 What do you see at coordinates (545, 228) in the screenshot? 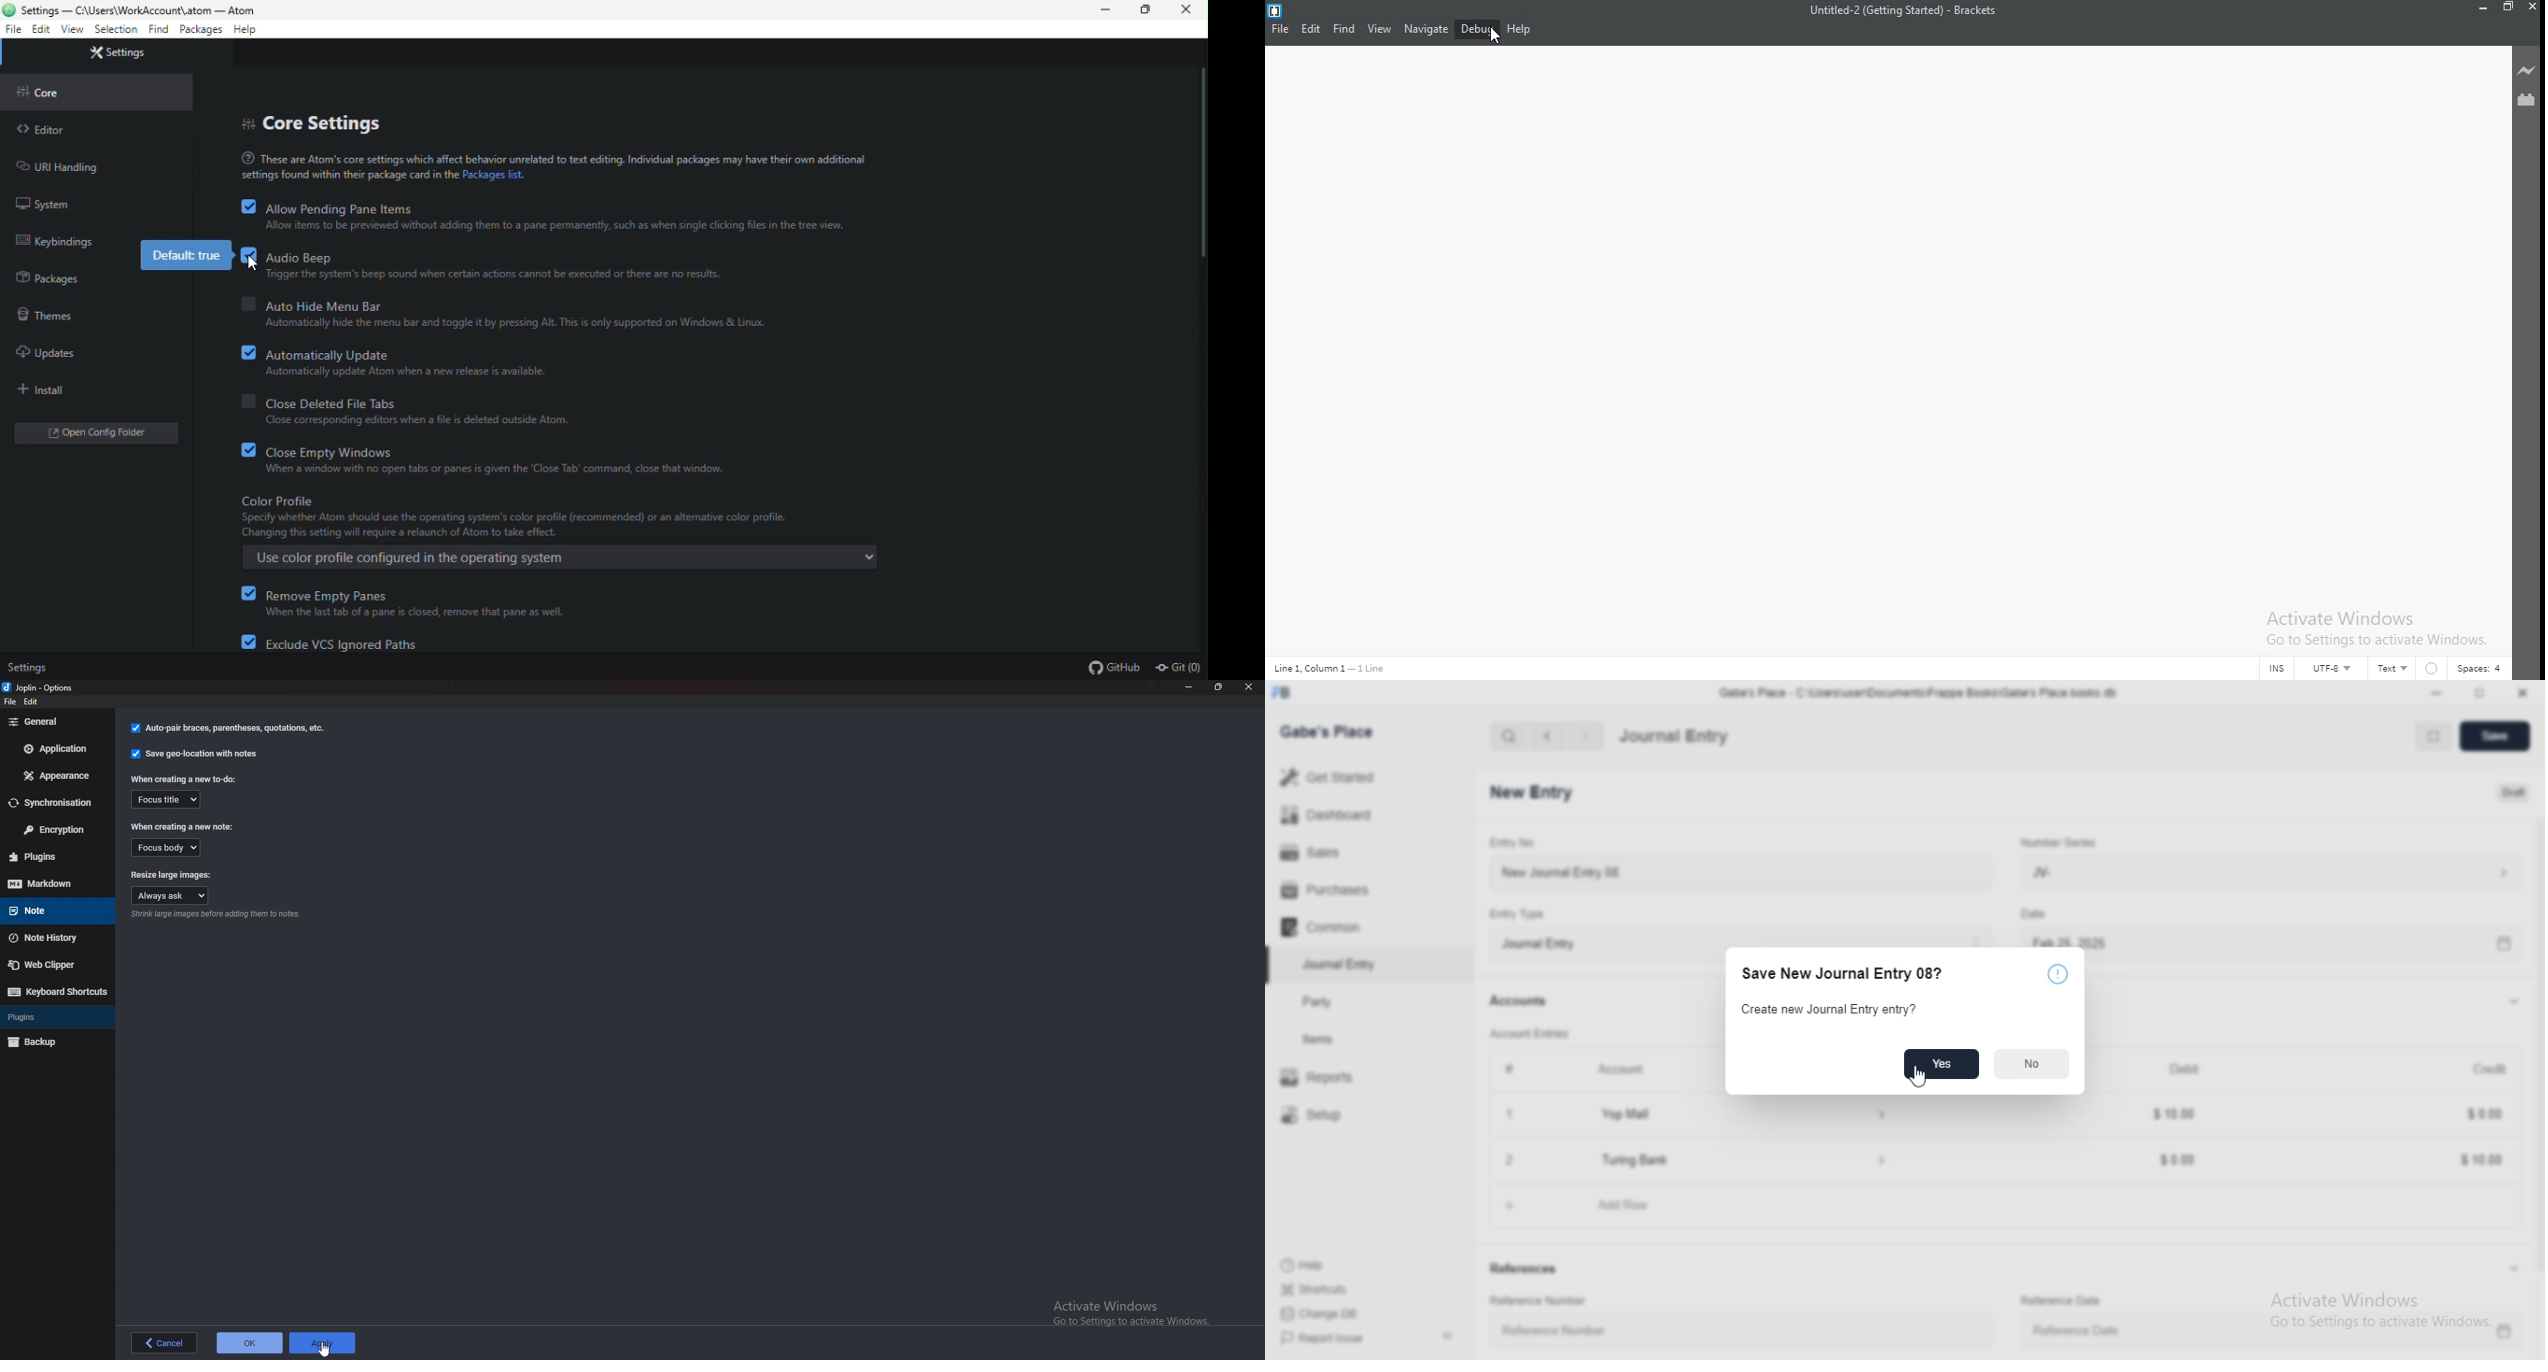
I see `Allow items to be previewed without adding them to a pane permanently, such as when single clicking files in the tree view.` at bounding box center [545, 228].